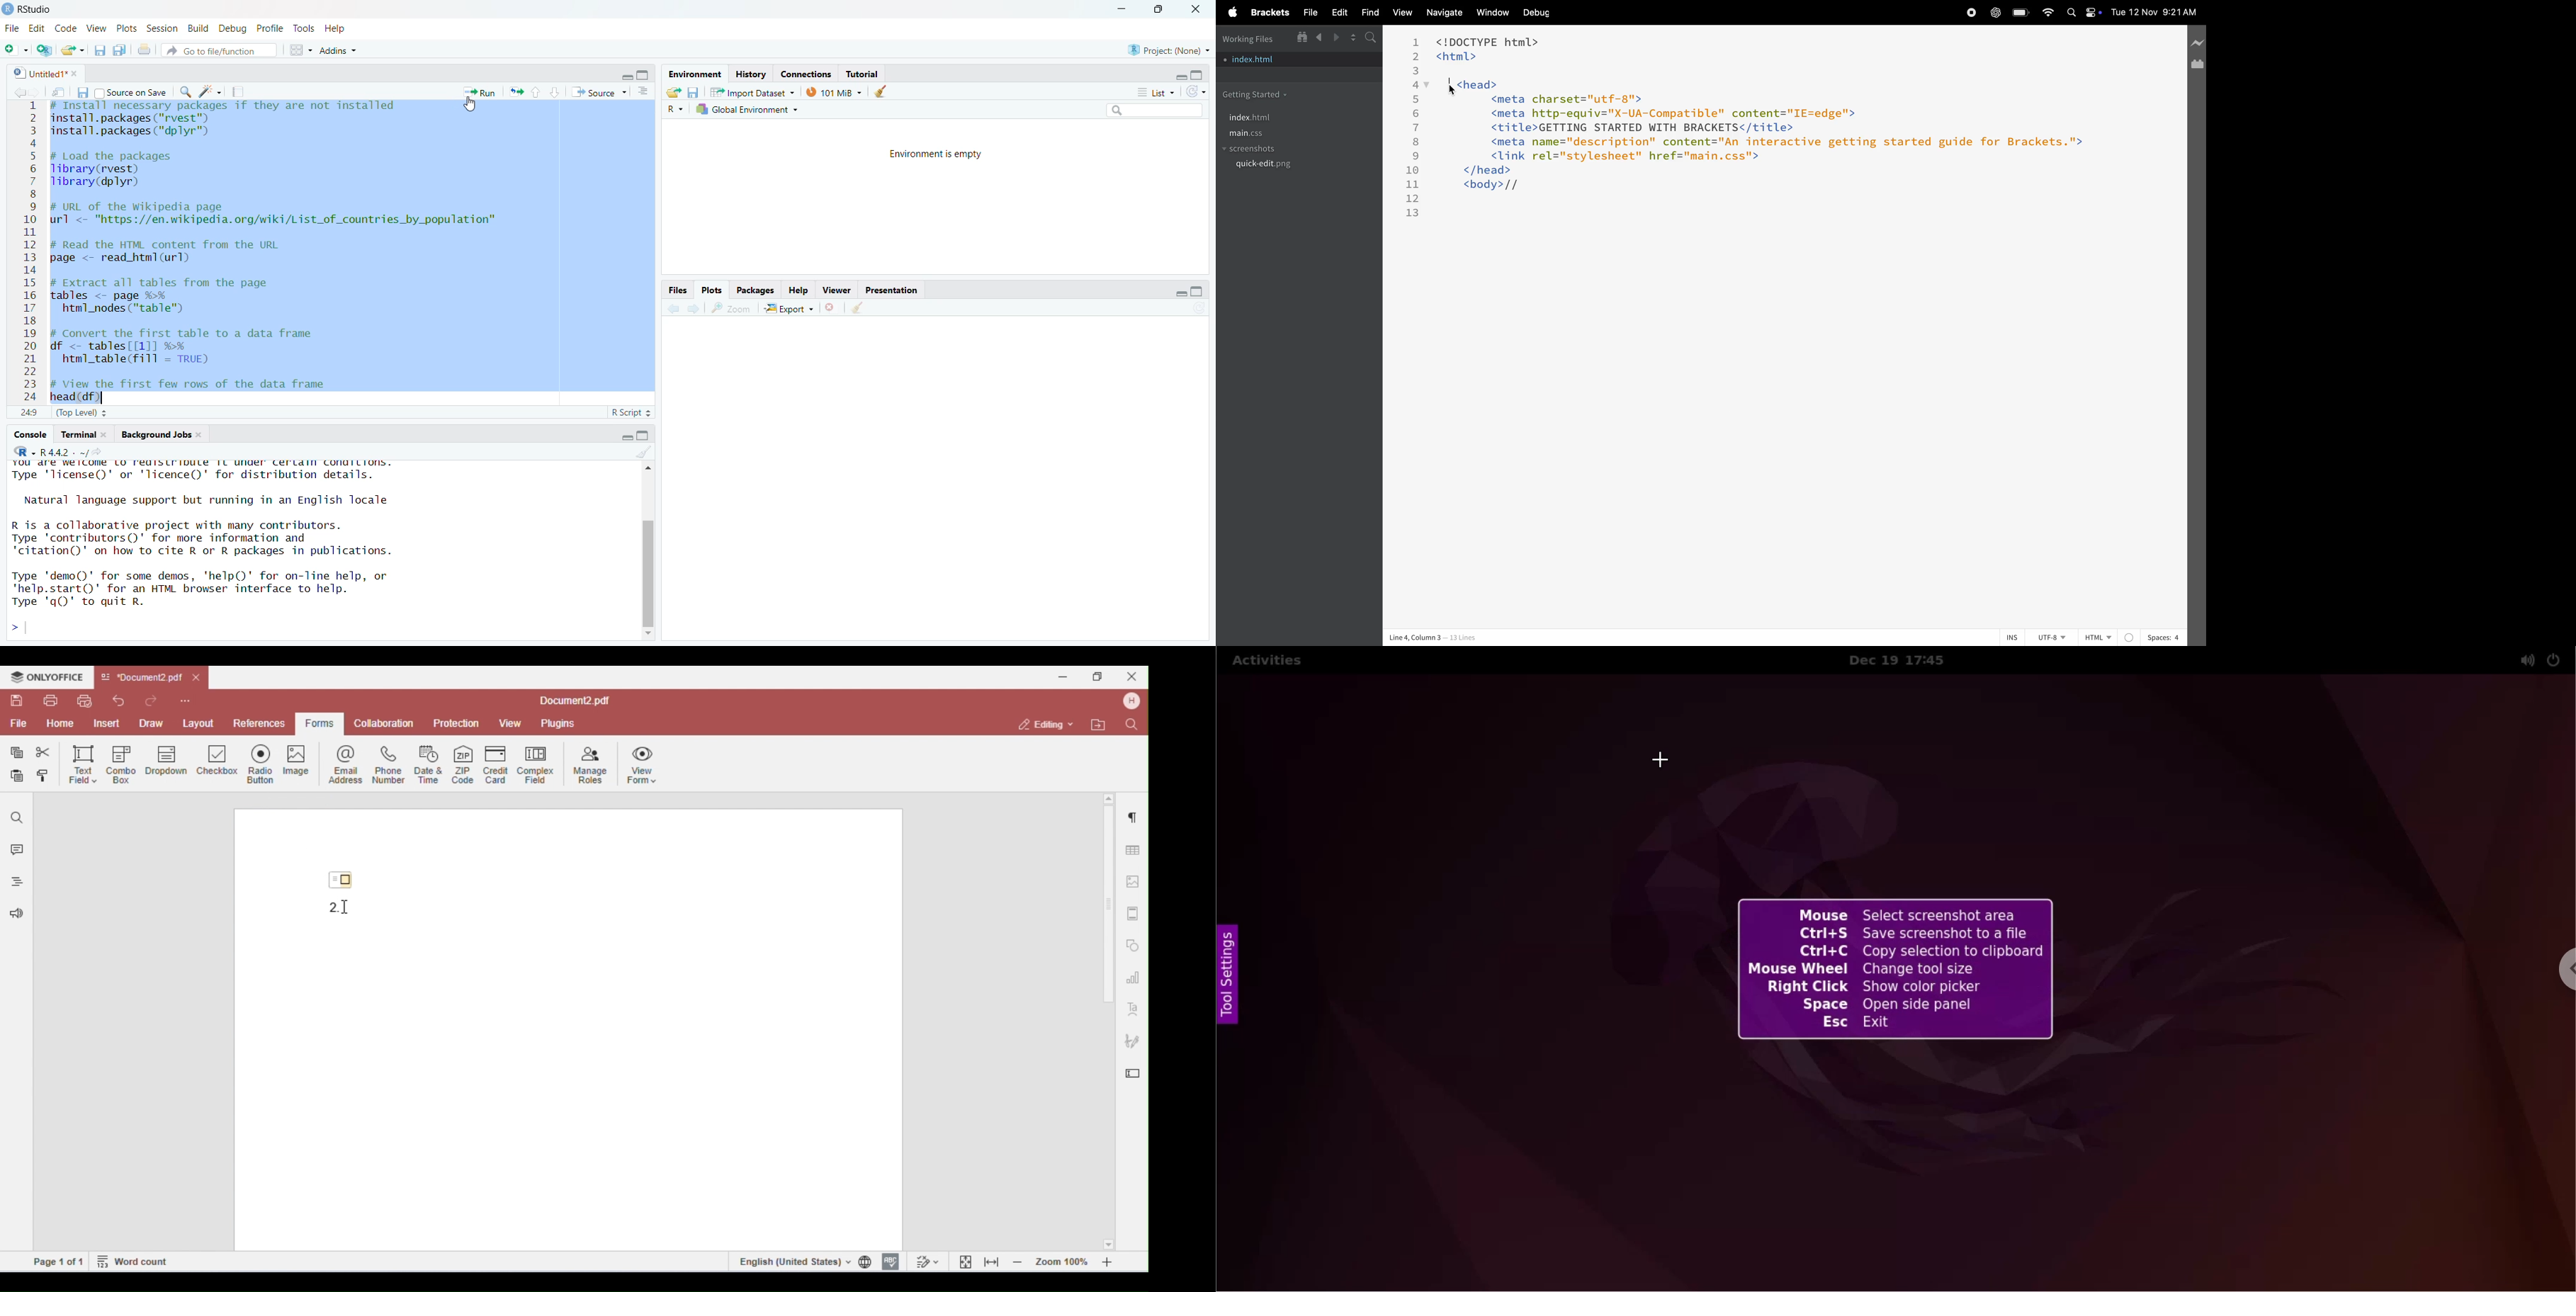 This screenshot has height=1316, width=2576. What do you see at coordinates (694, 308) in the screenshot?
I see `forward` at bounding box center [694, 308].